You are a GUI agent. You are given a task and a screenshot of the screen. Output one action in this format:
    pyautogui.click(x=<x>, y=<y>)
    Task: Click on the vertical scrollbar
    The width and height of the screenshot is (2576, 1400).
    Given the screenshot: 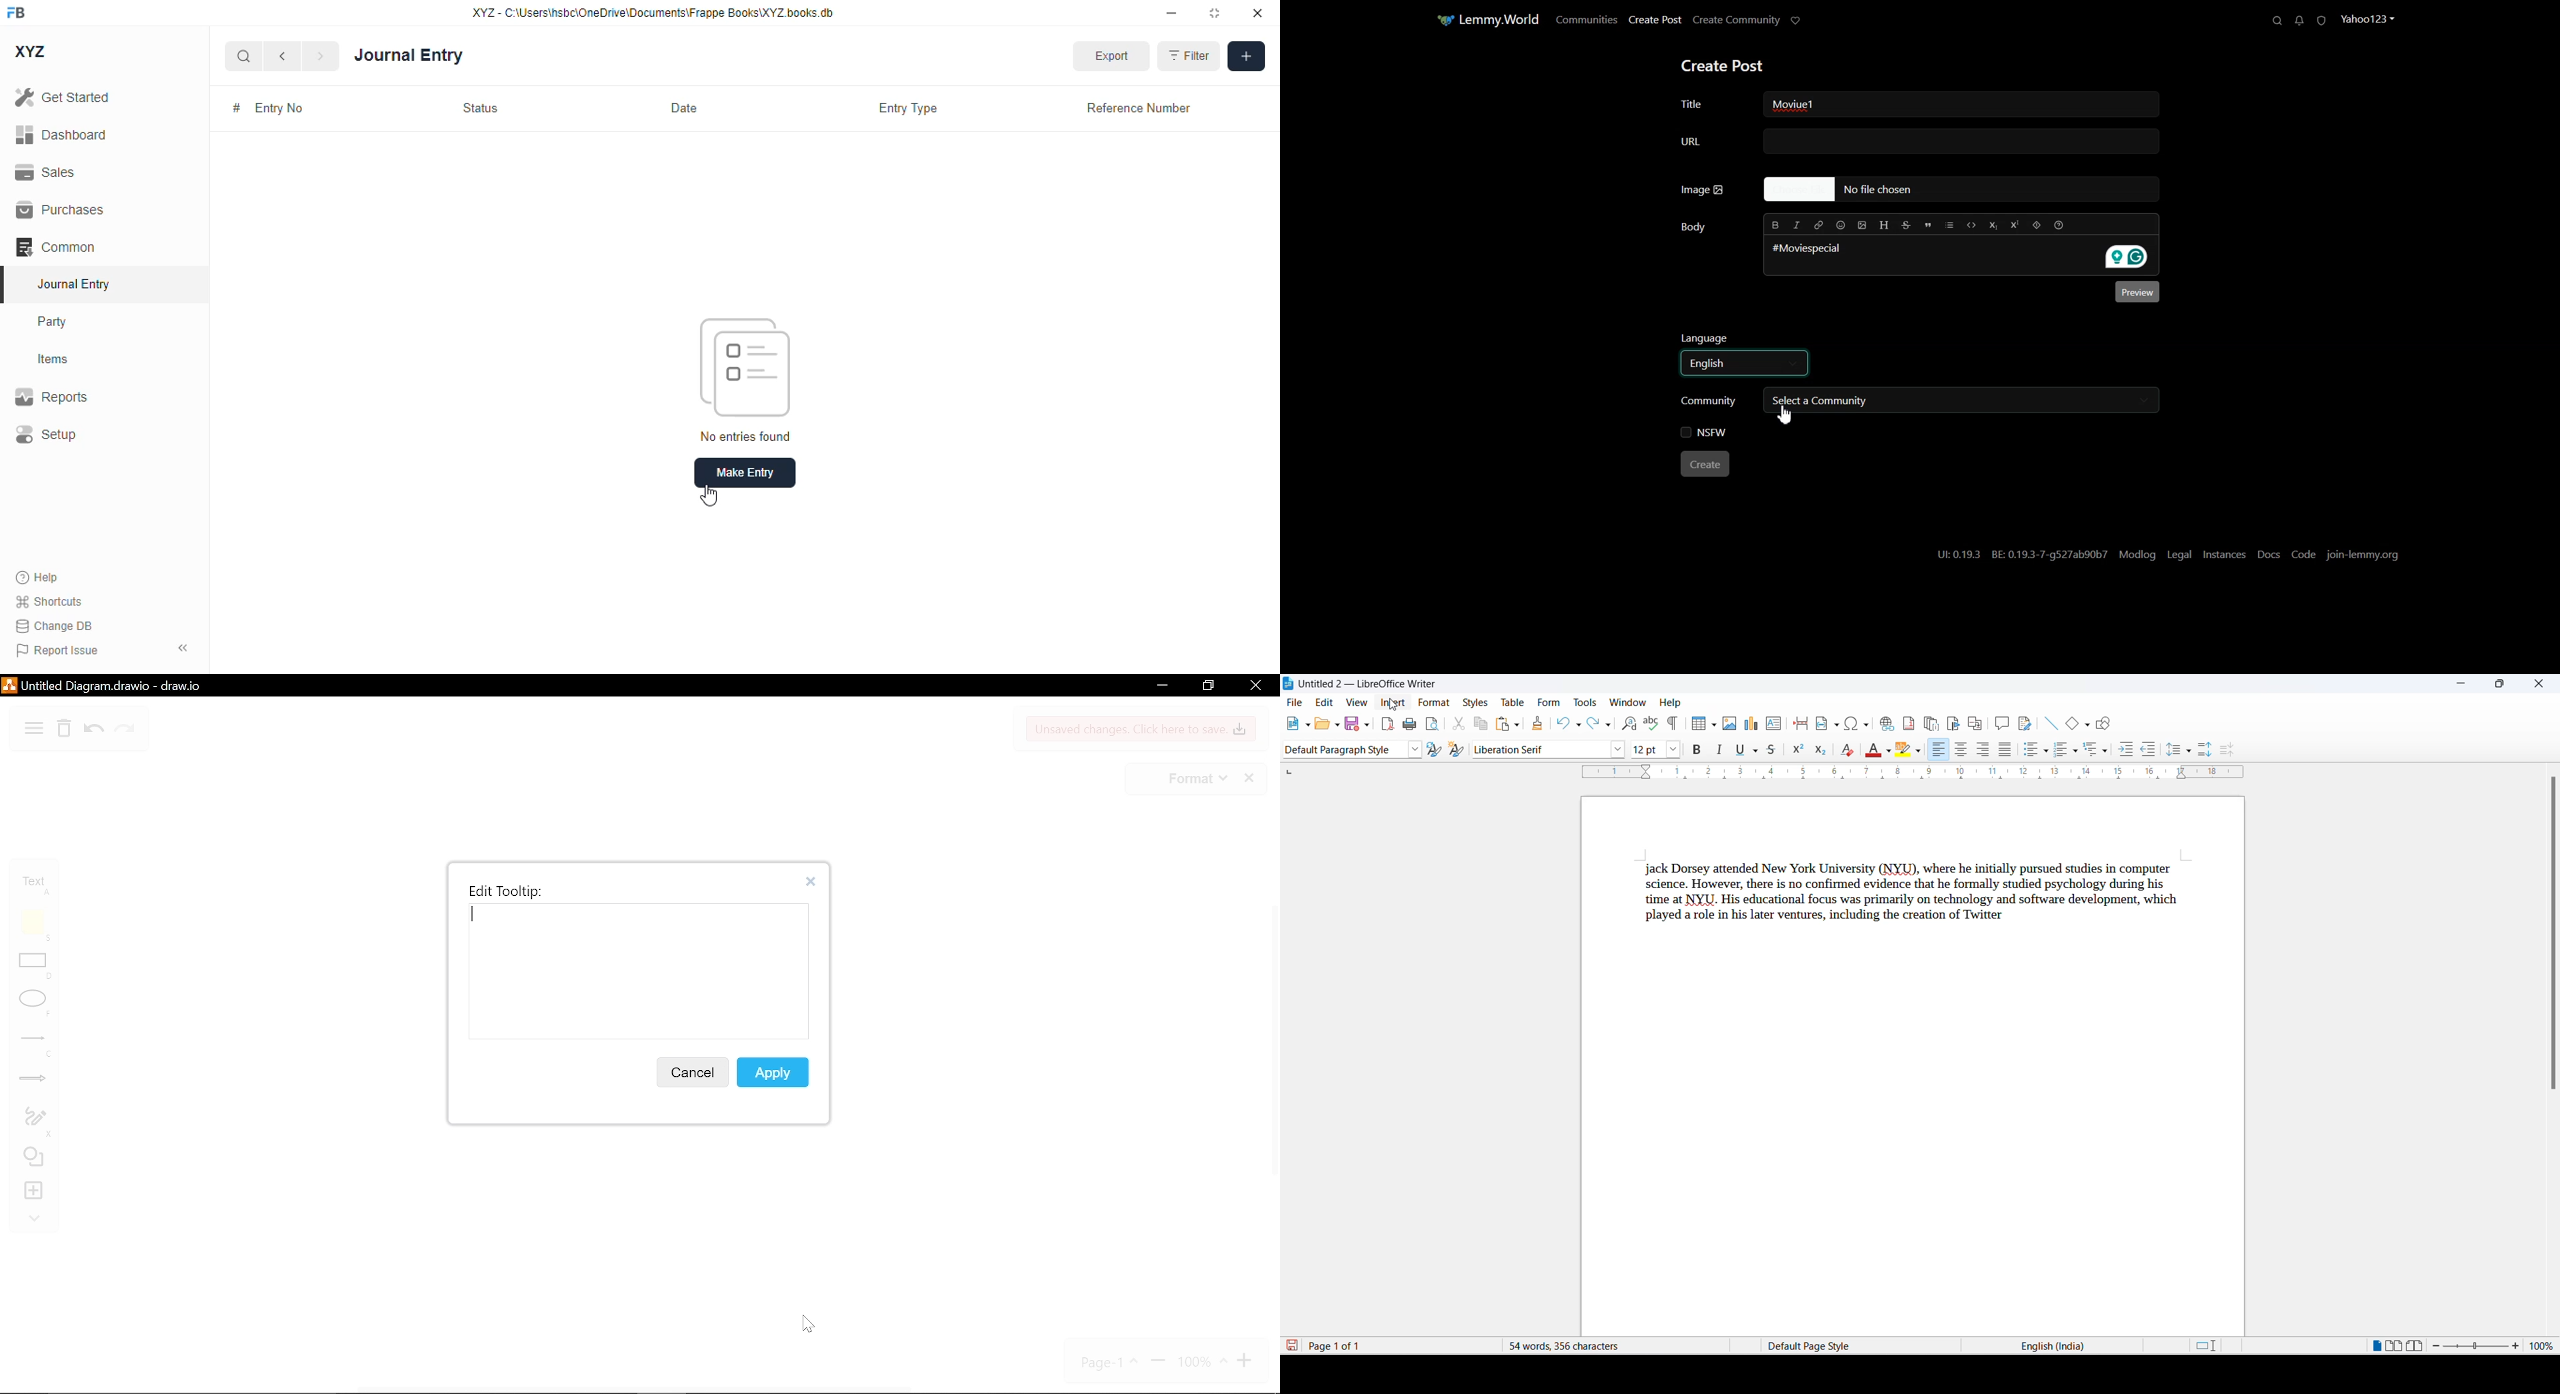 What is the action you would take?
    pyautogui.click(x=1272, y=1045)
    